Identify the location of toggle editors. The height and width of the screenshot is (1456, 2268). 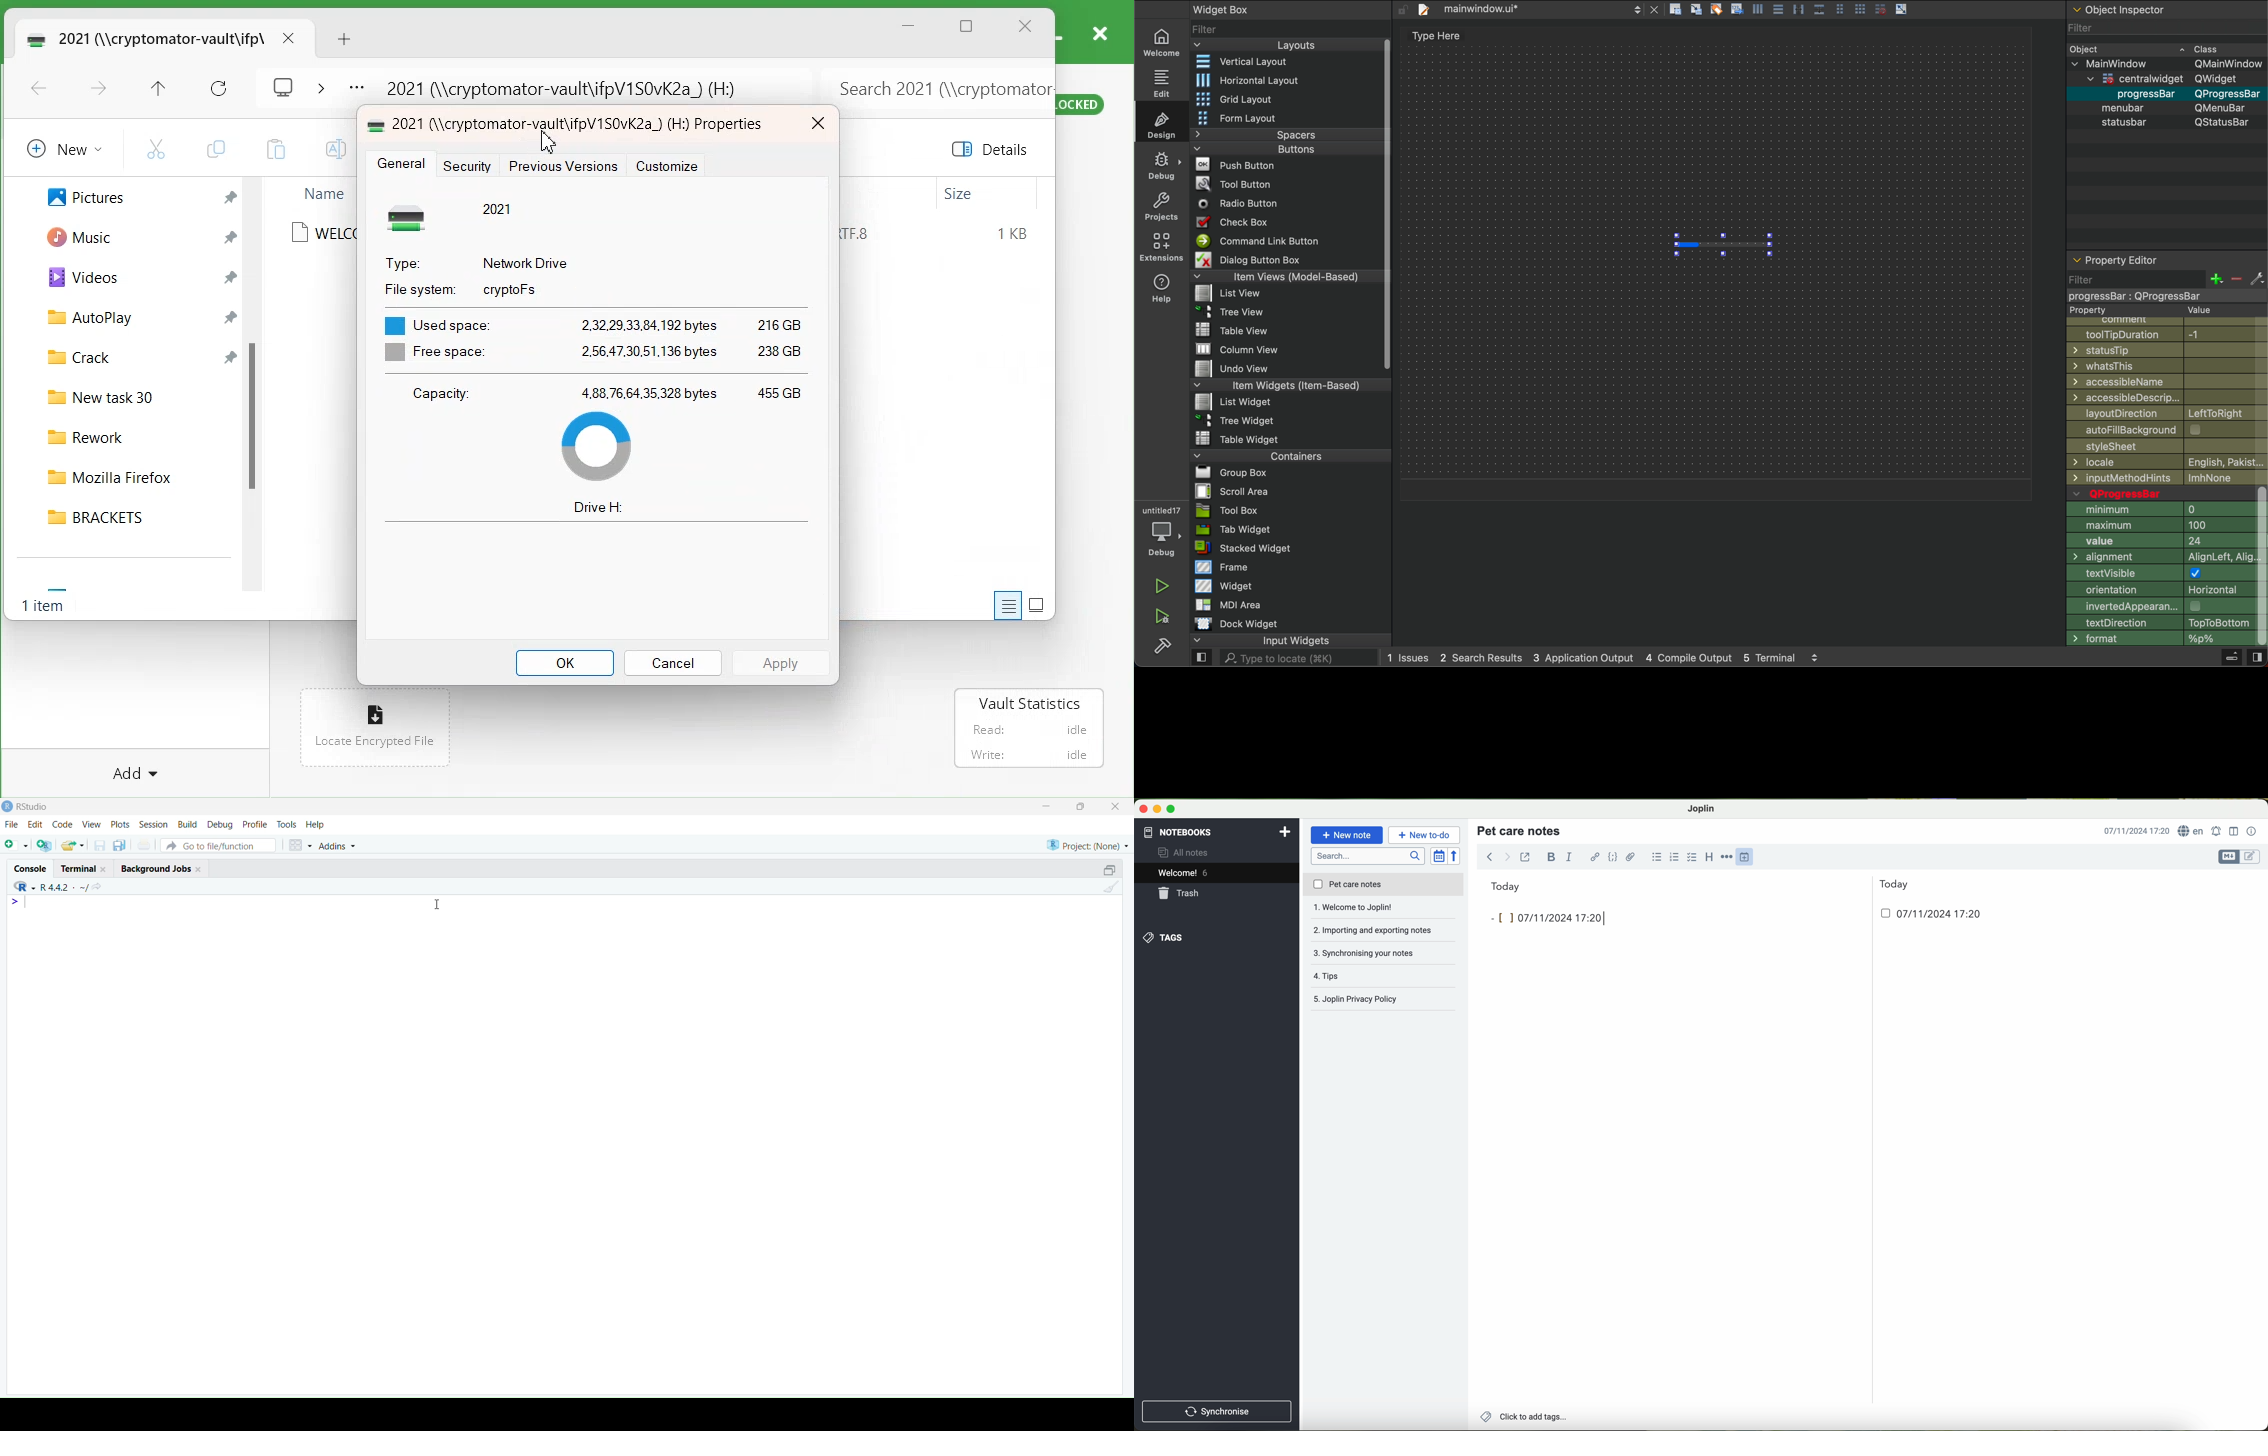
(2238, 857).